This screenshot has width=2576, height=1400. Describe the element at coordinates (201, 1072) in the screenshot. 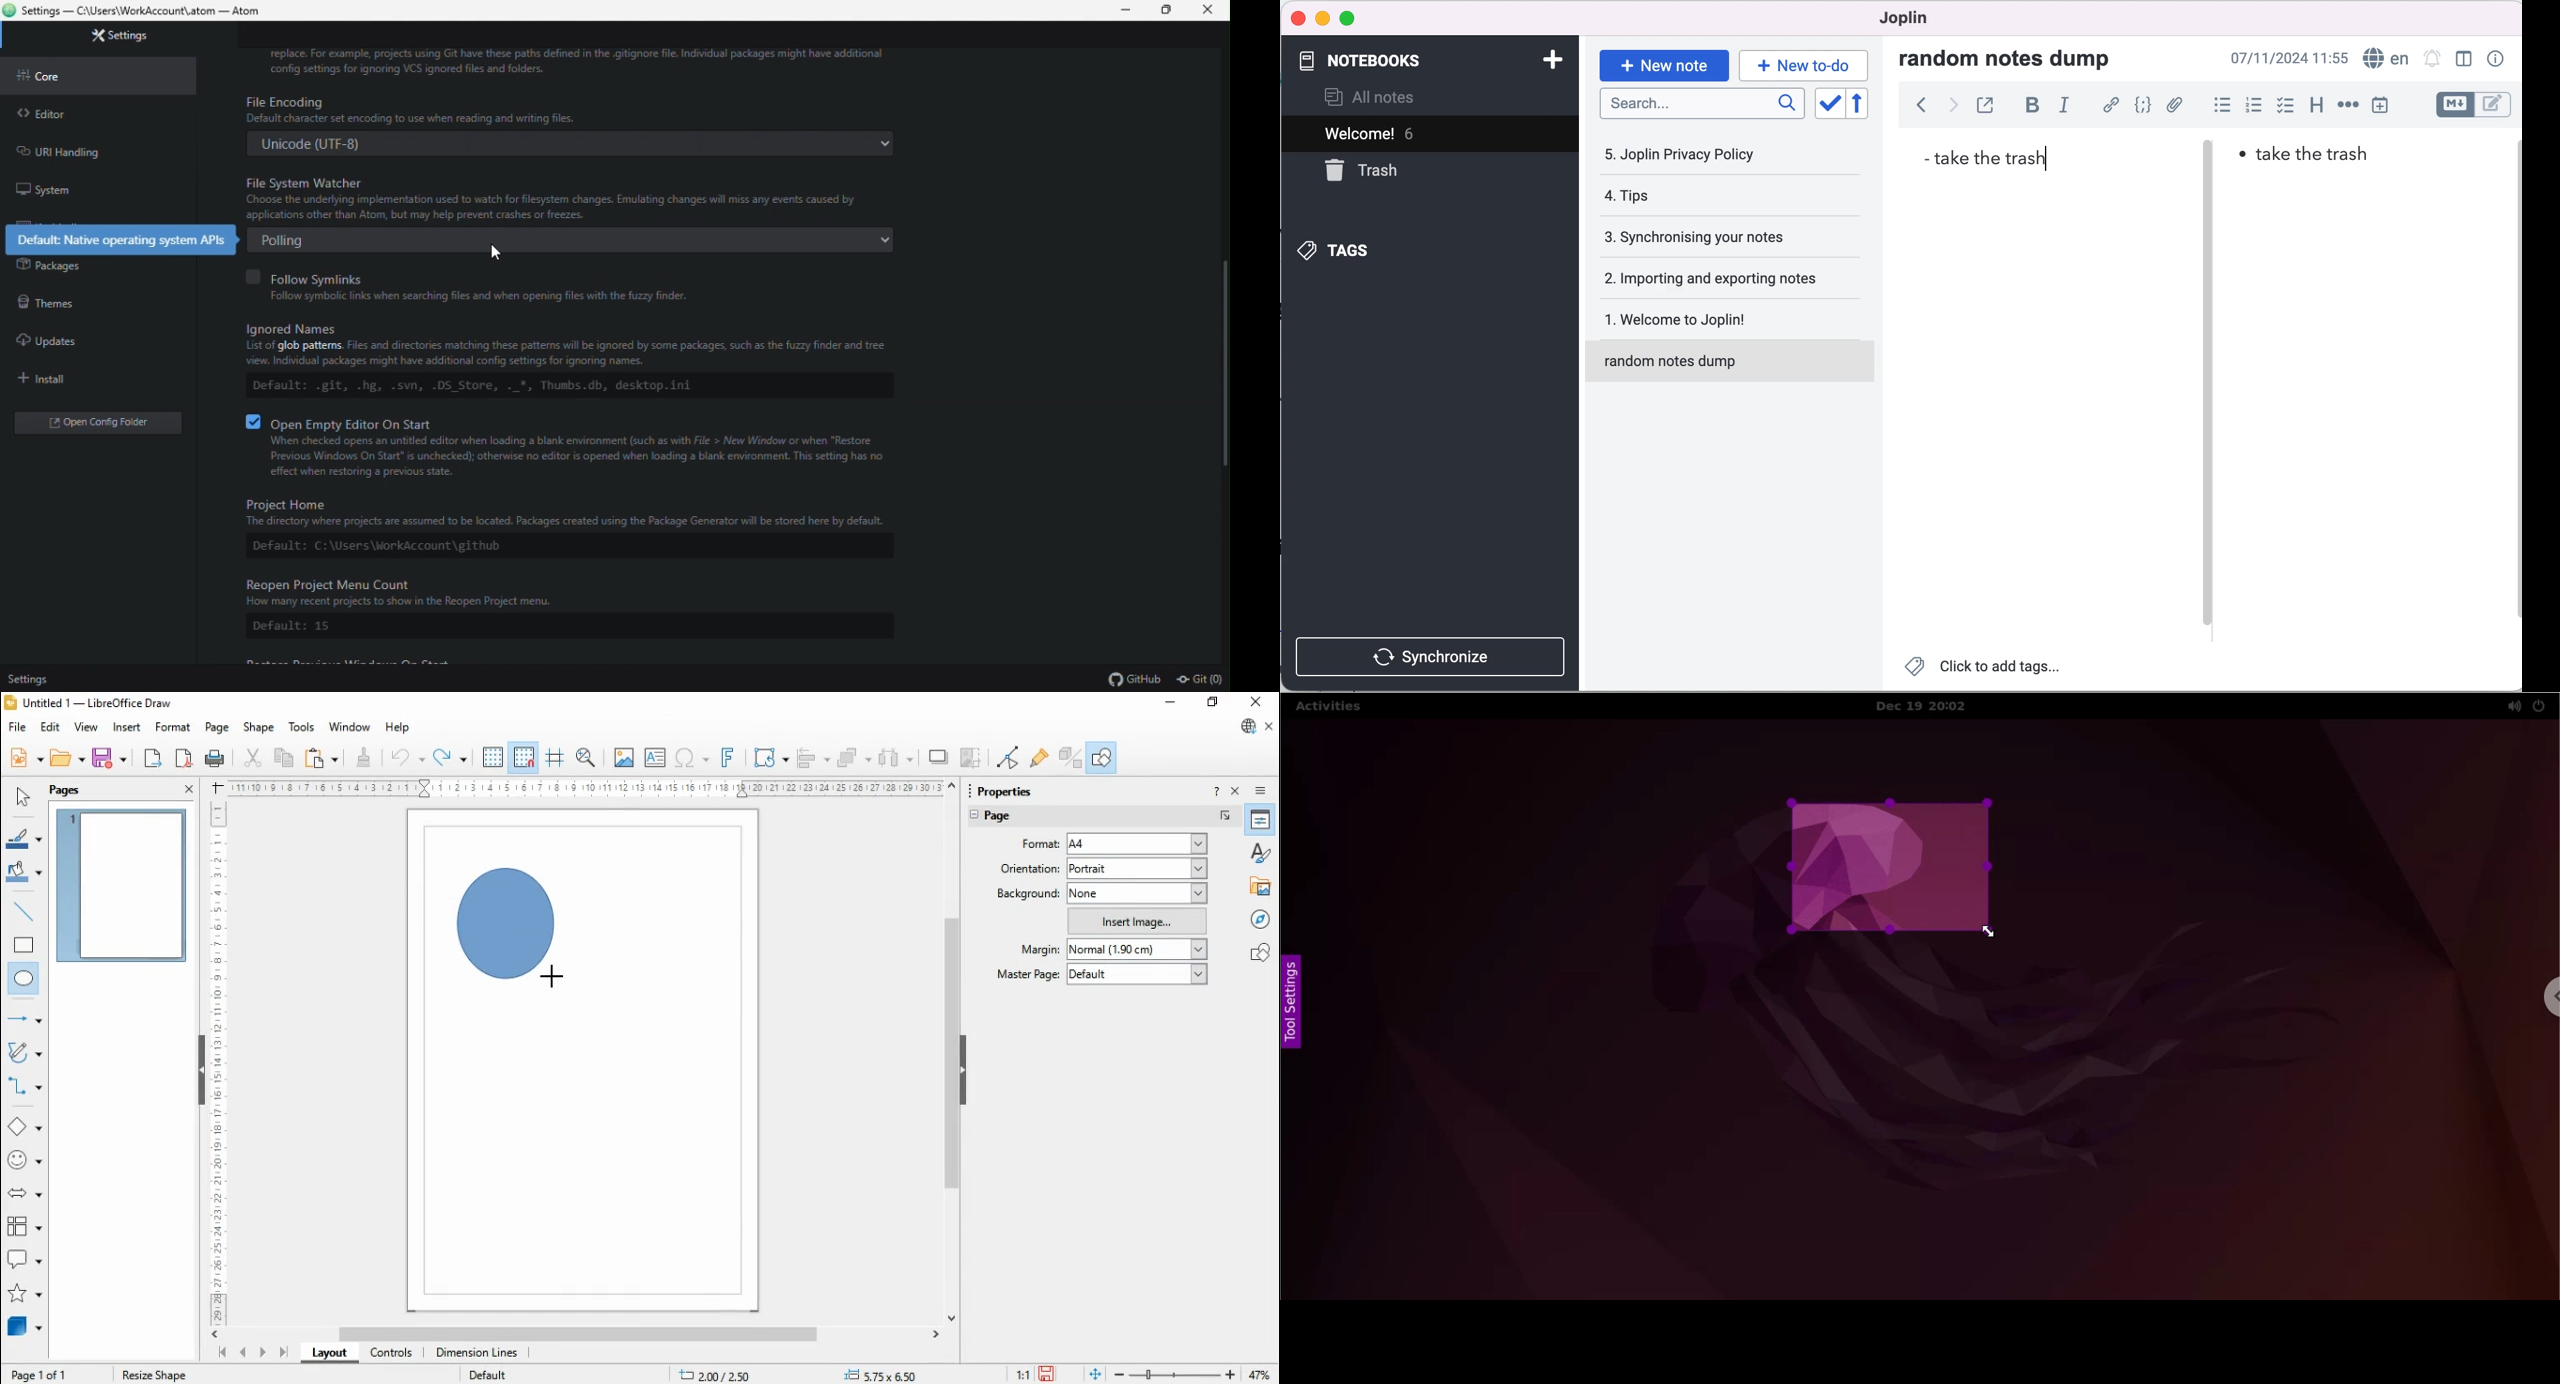

I see `Hide` at that location.